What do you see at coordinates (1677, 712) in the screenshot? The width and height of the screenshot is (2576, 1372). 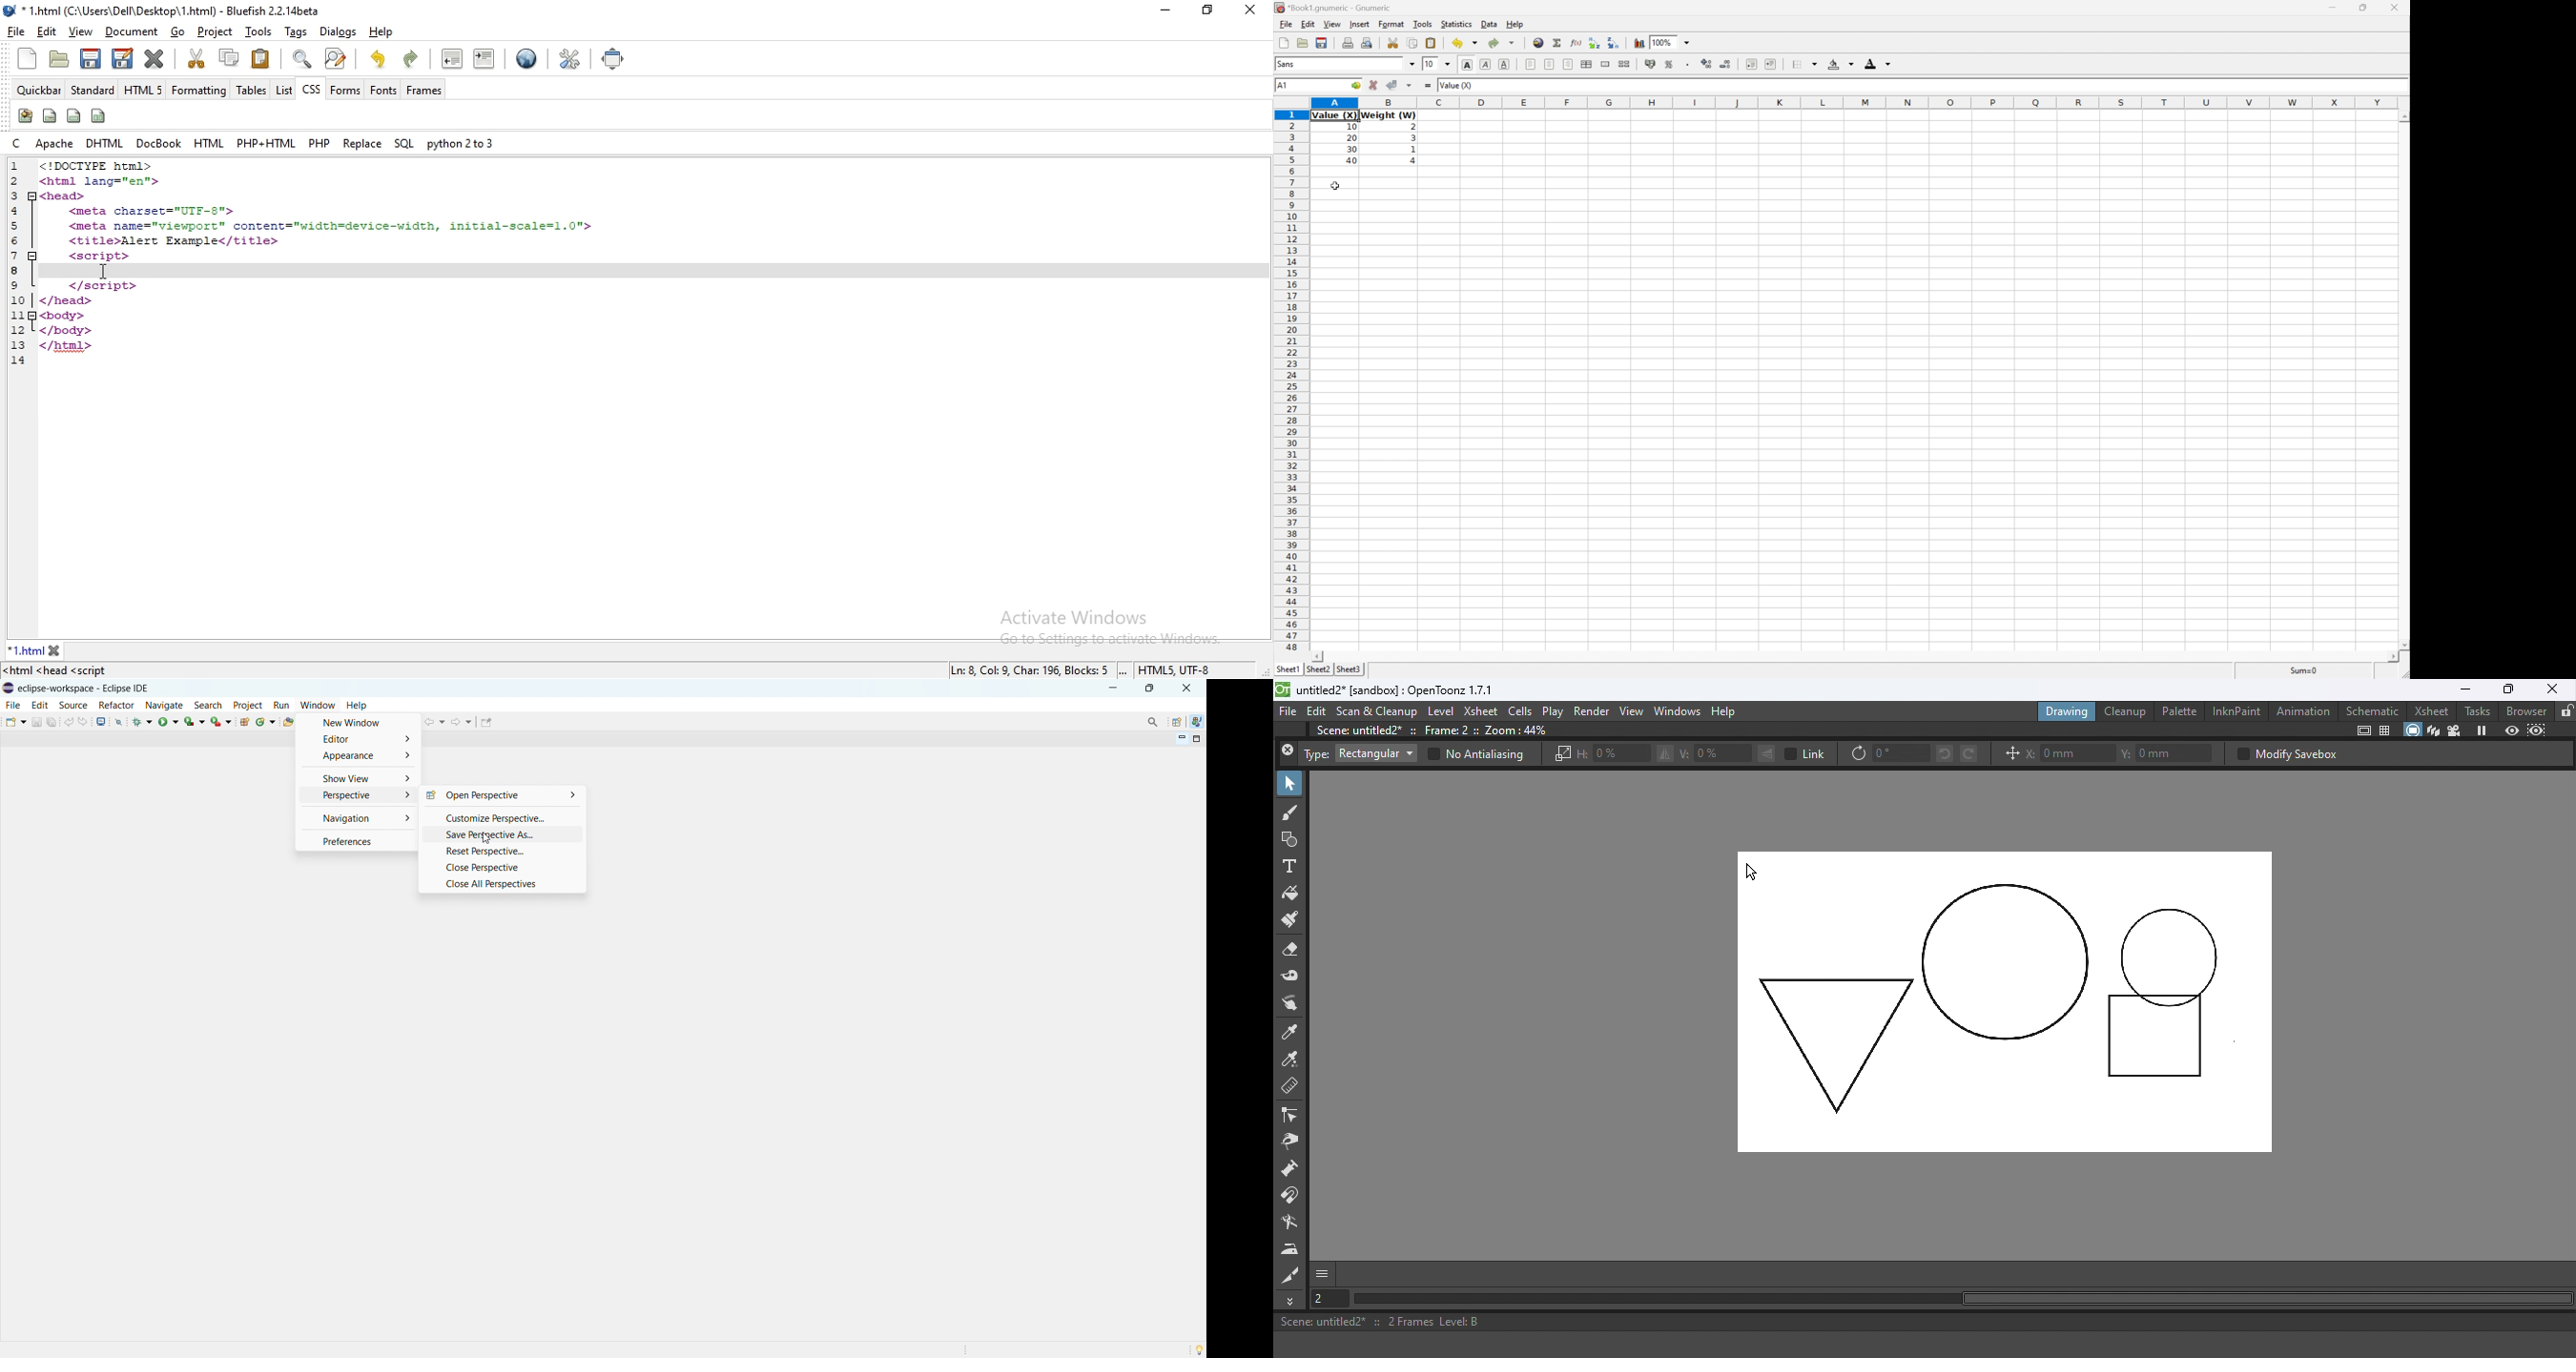 I see `Windows` at bounding box center [1677, 712].